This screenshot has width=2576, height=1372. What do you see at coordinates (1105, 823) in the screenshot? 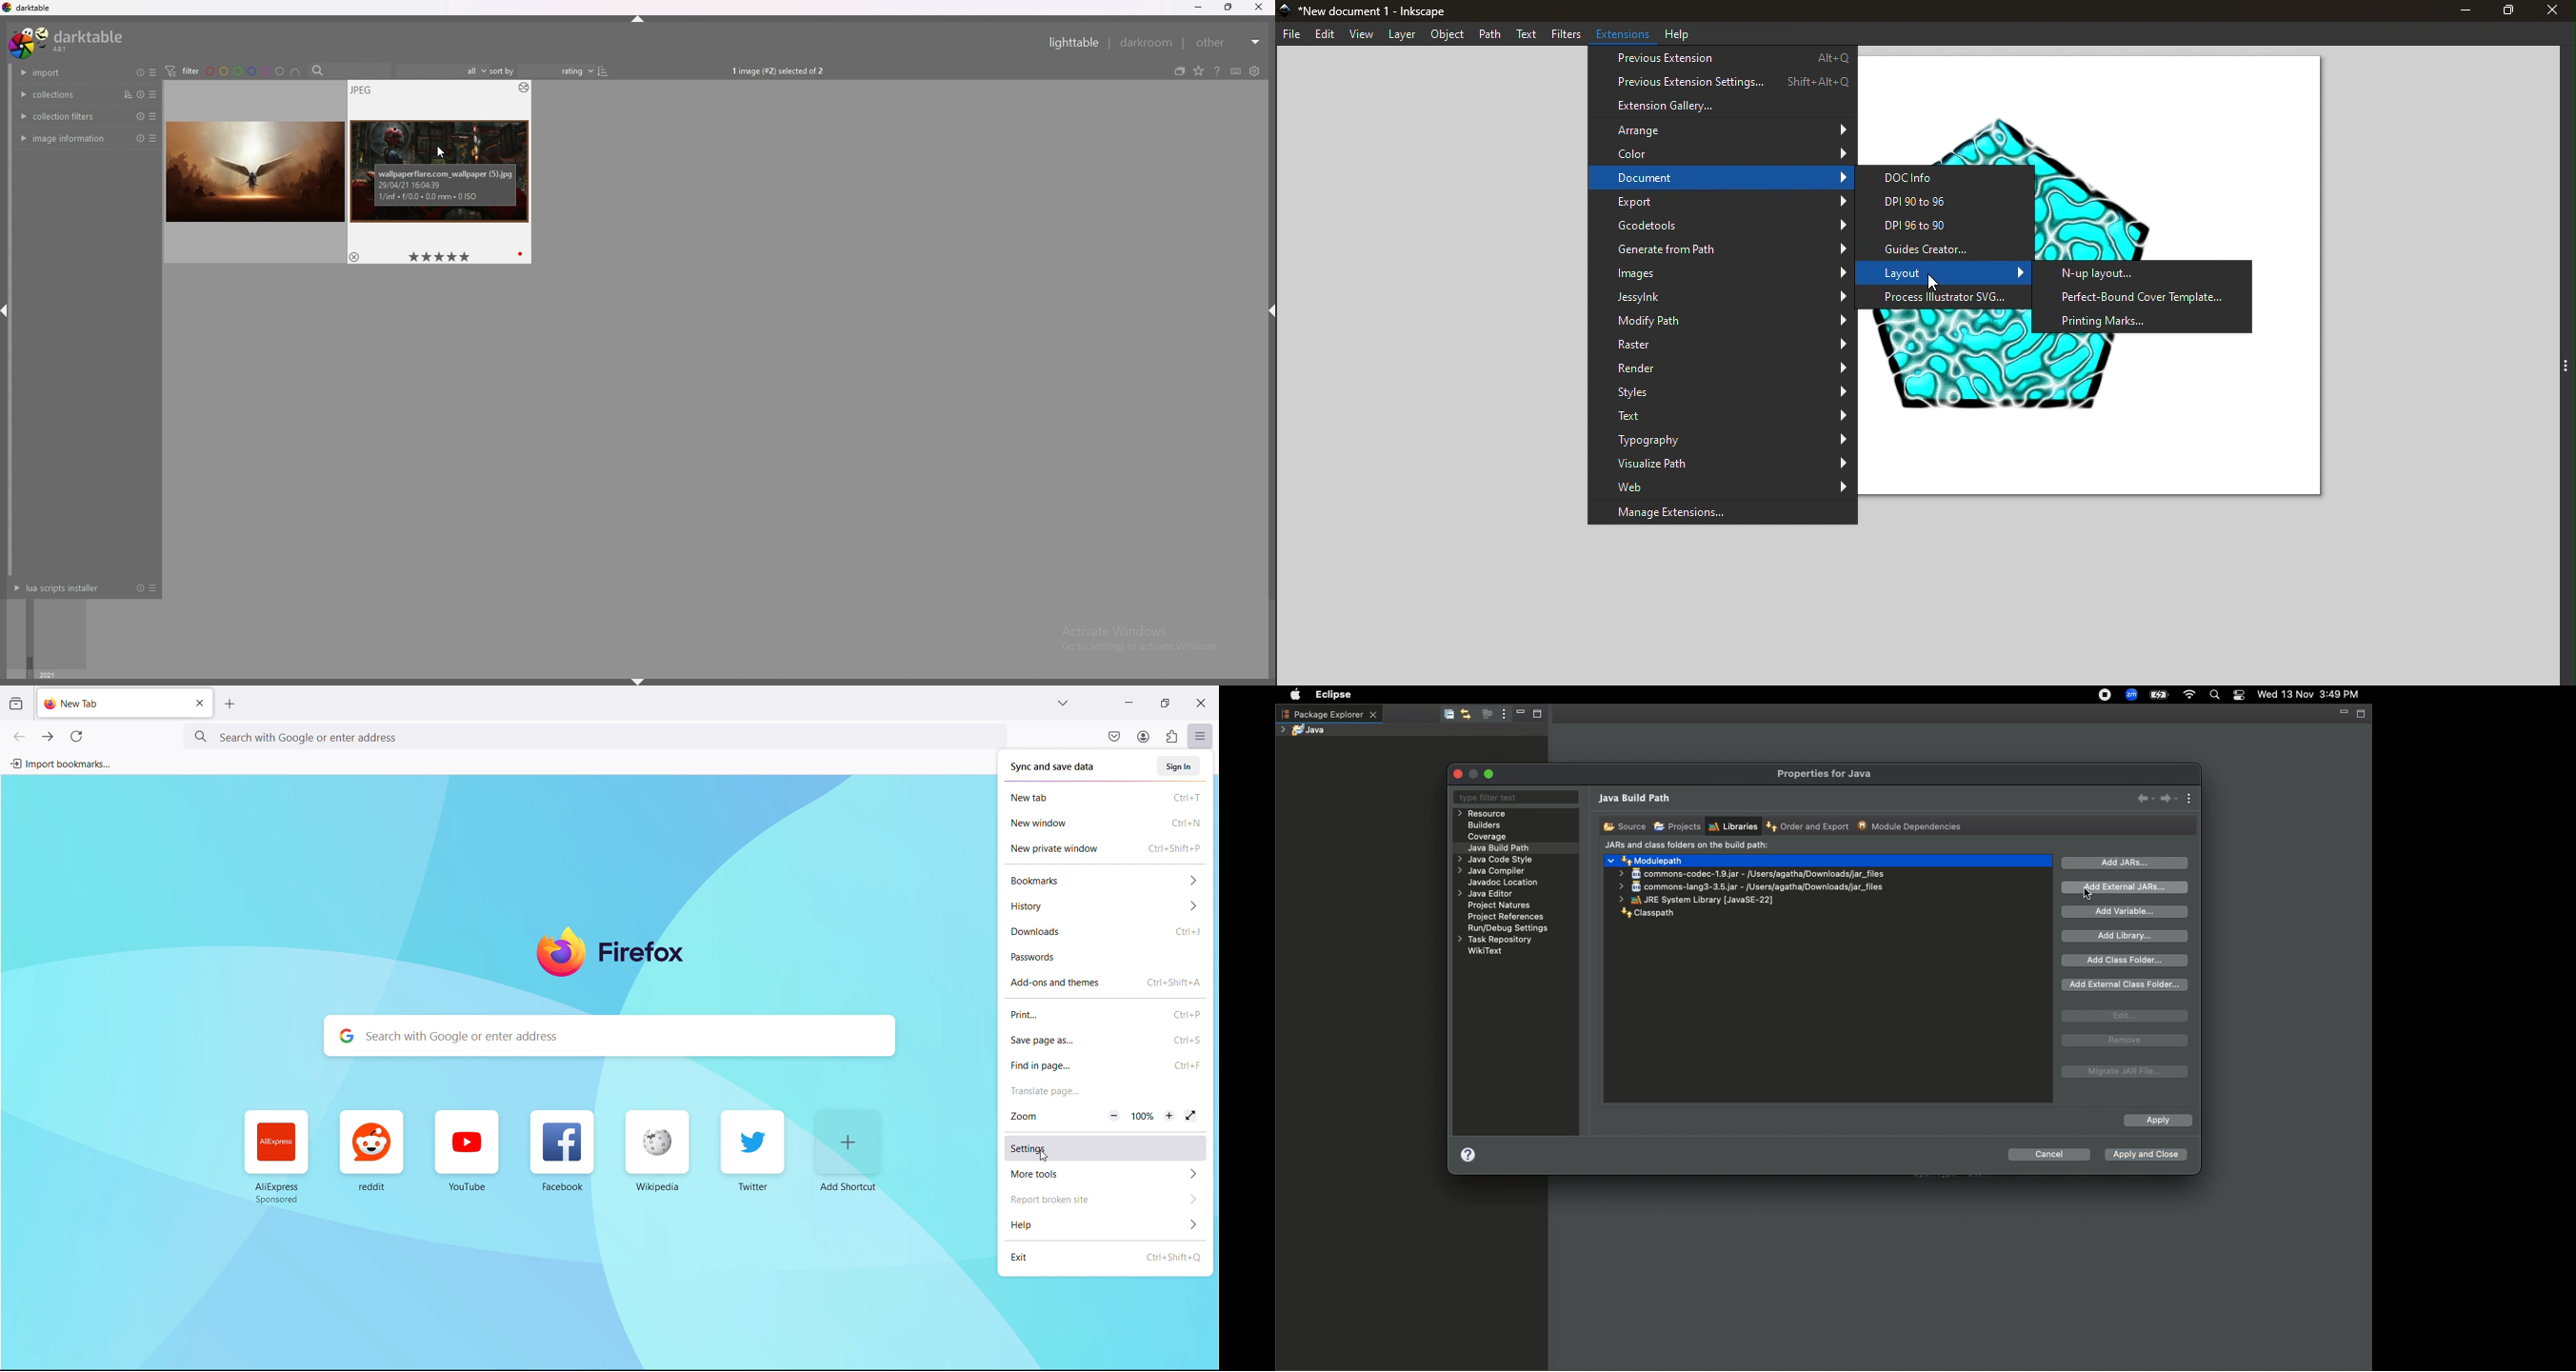
I see `new window` at bounding box center [1105, 823].